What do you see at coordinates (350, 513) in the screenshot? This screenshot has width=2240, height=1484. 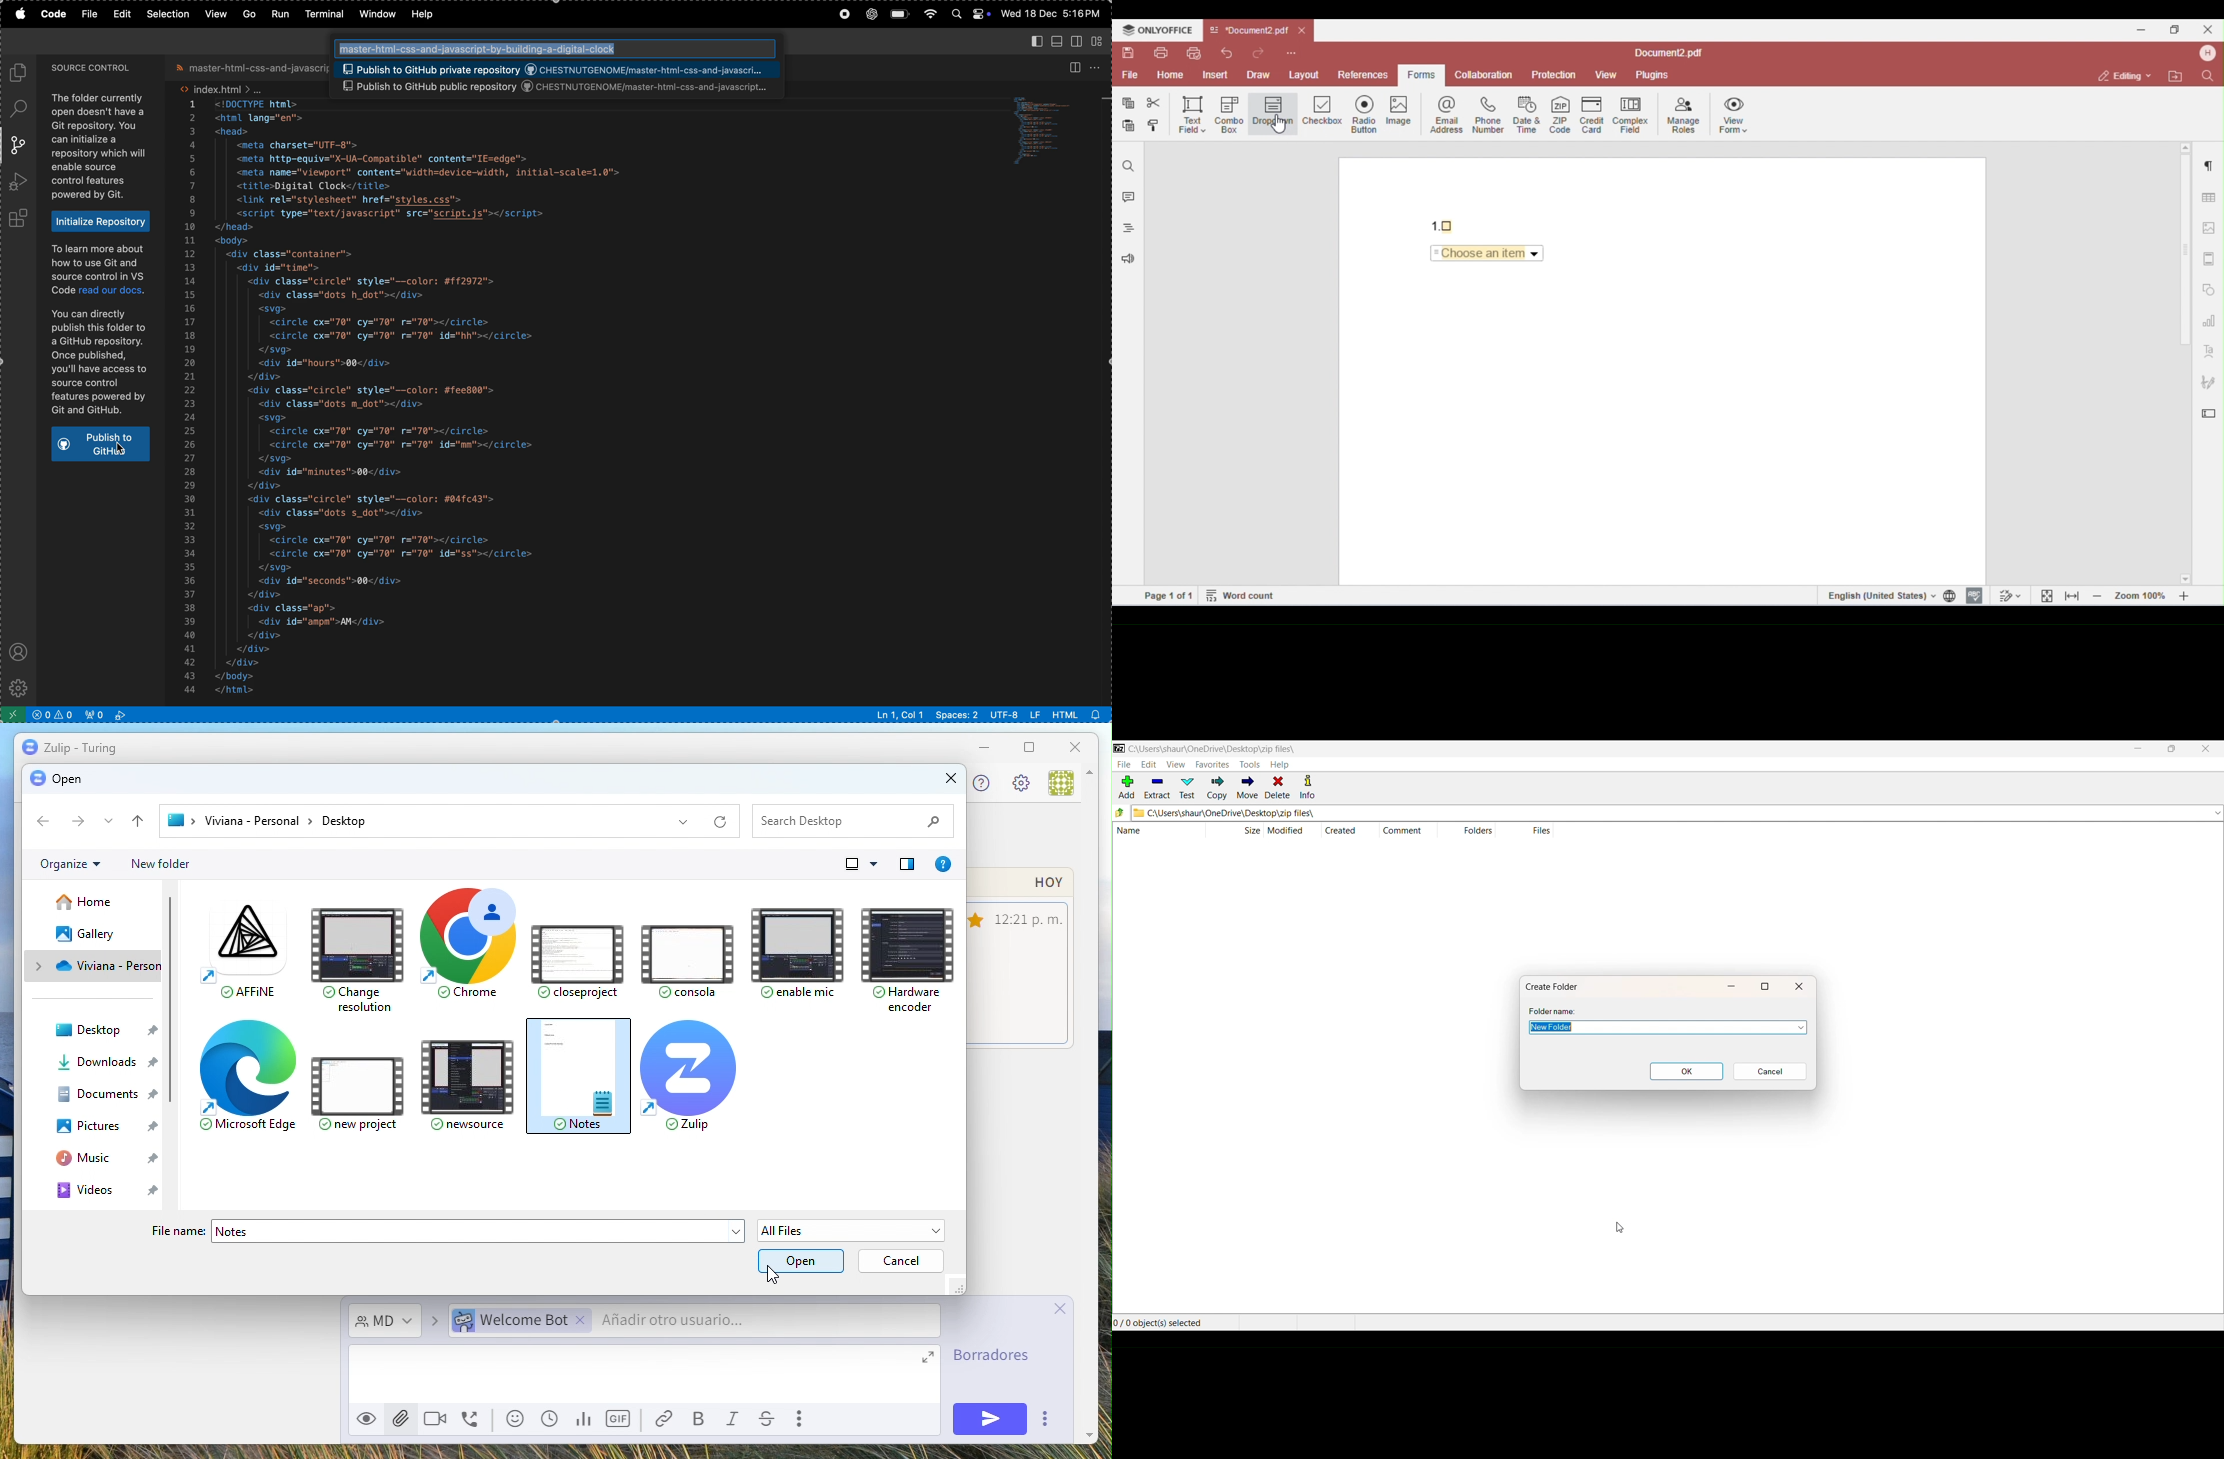 I see `<div class="dots s_dot"></div>` at bounding box center [350, 513].